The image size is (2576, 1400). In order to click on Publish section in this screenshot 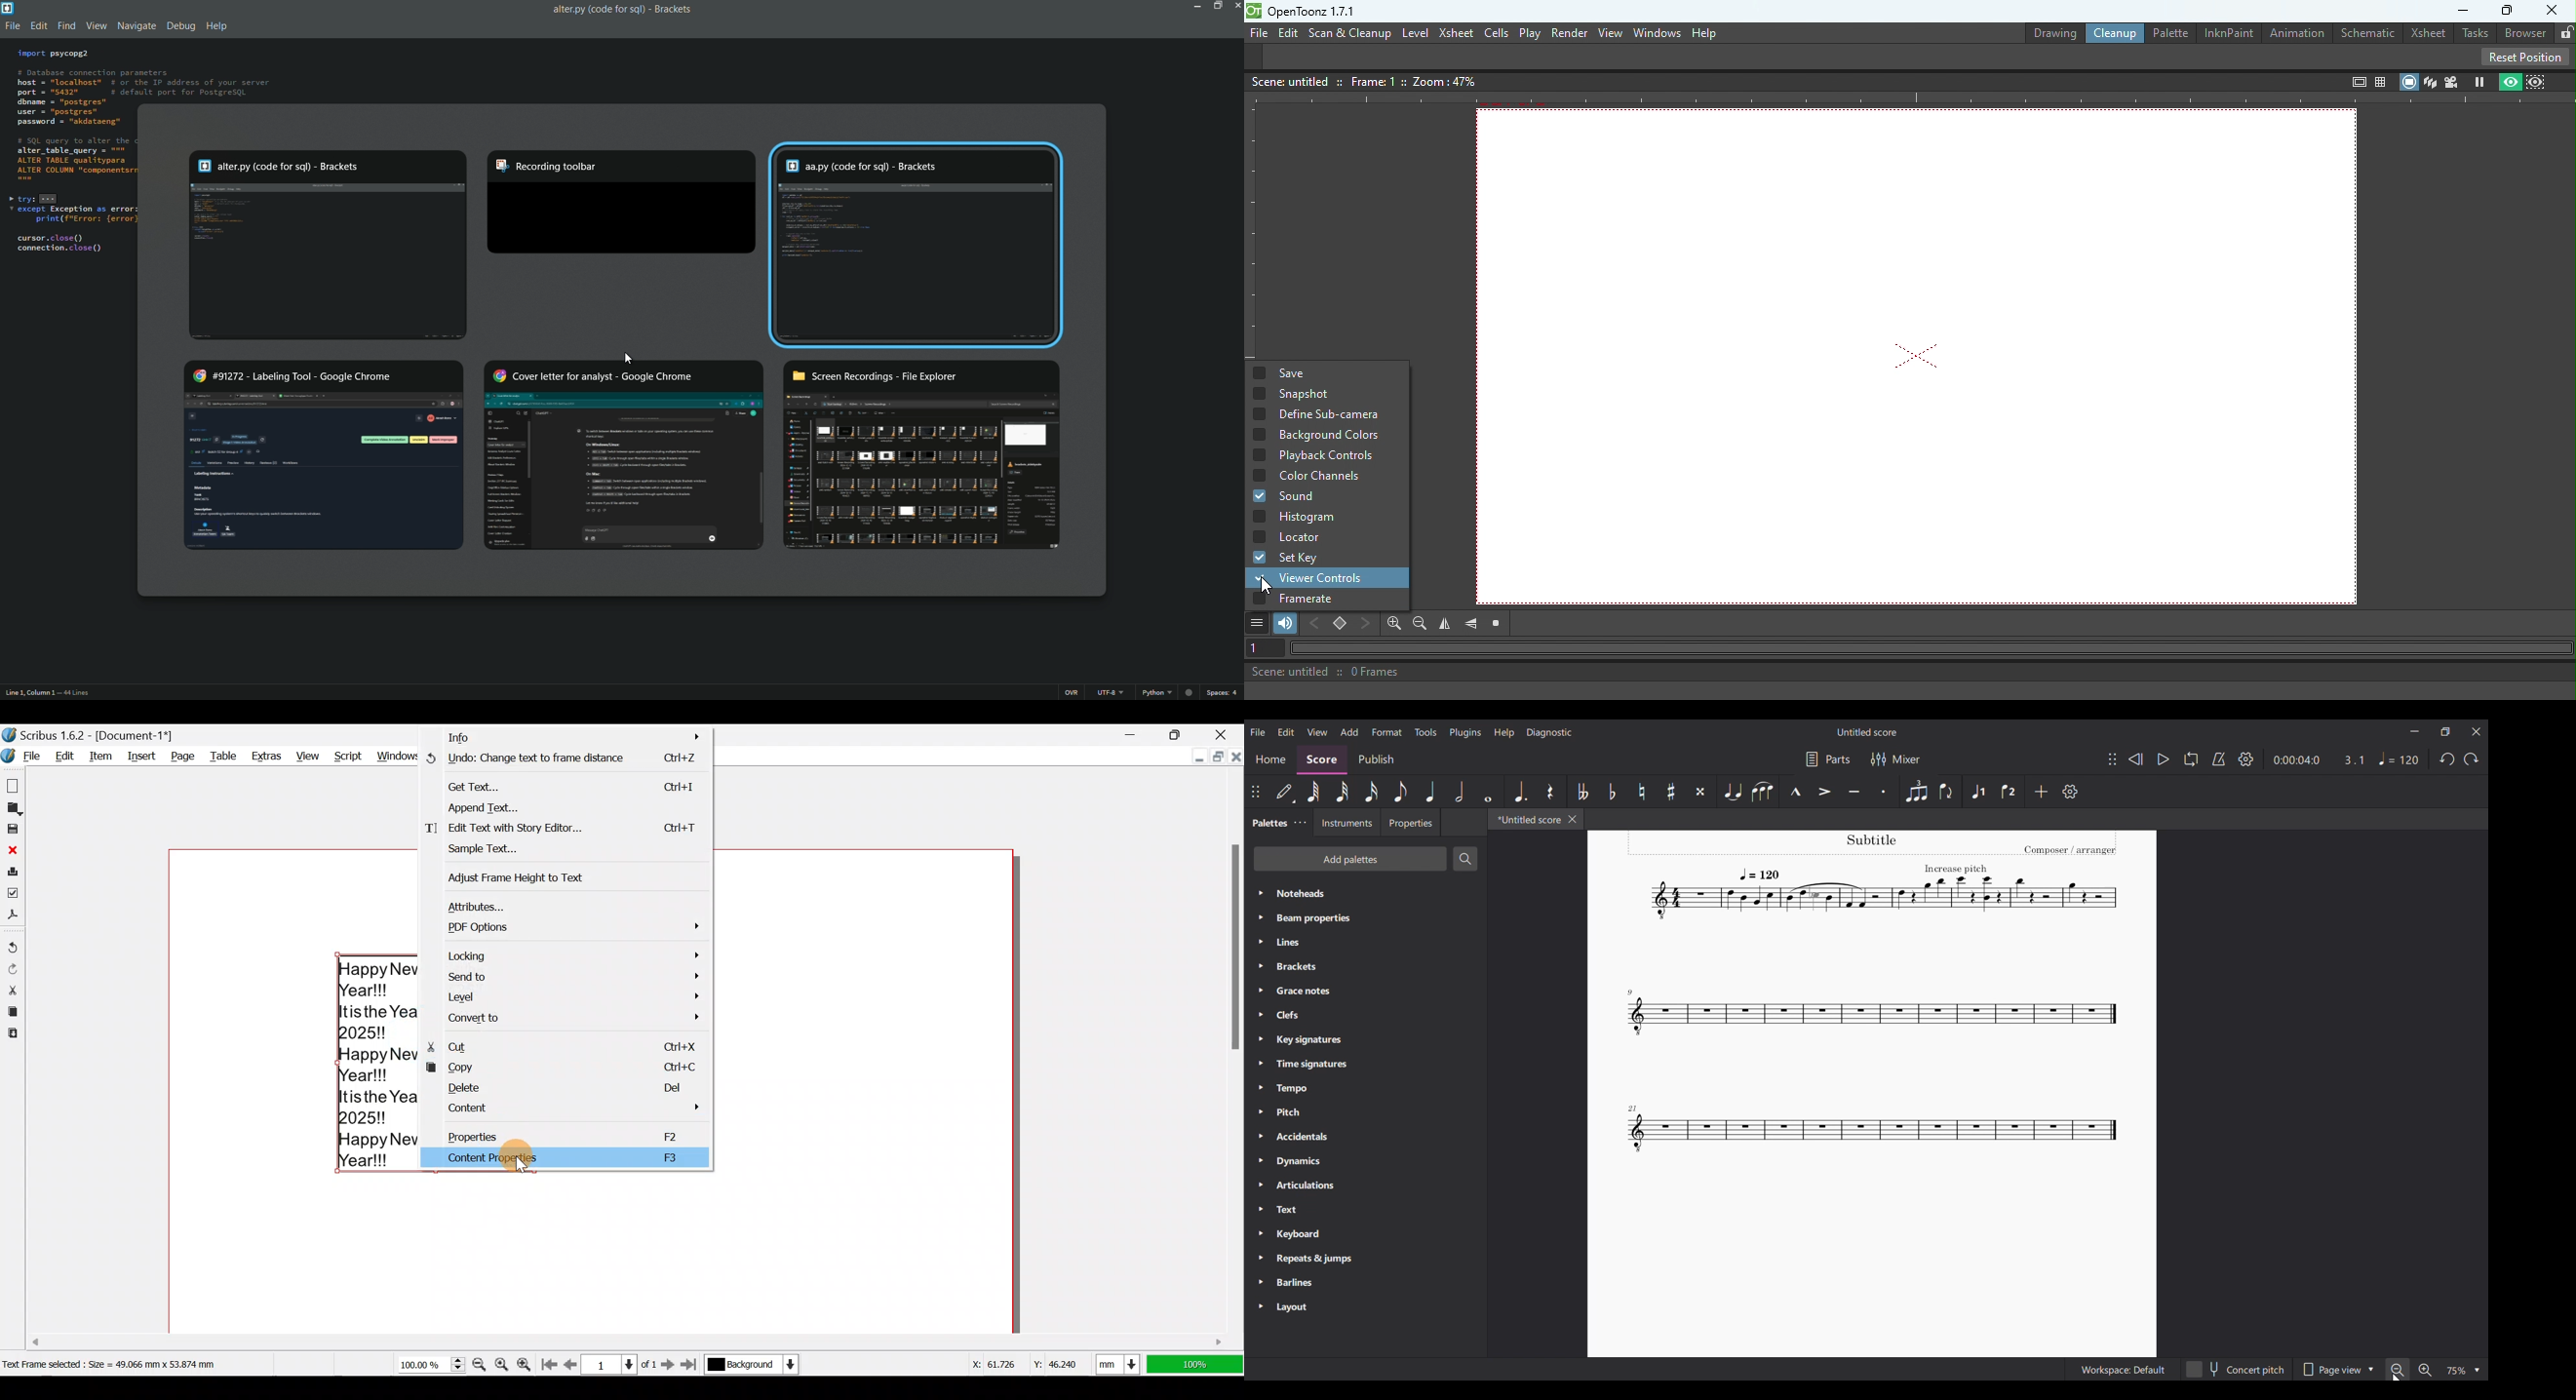, I will do `click(1377, 760)`.